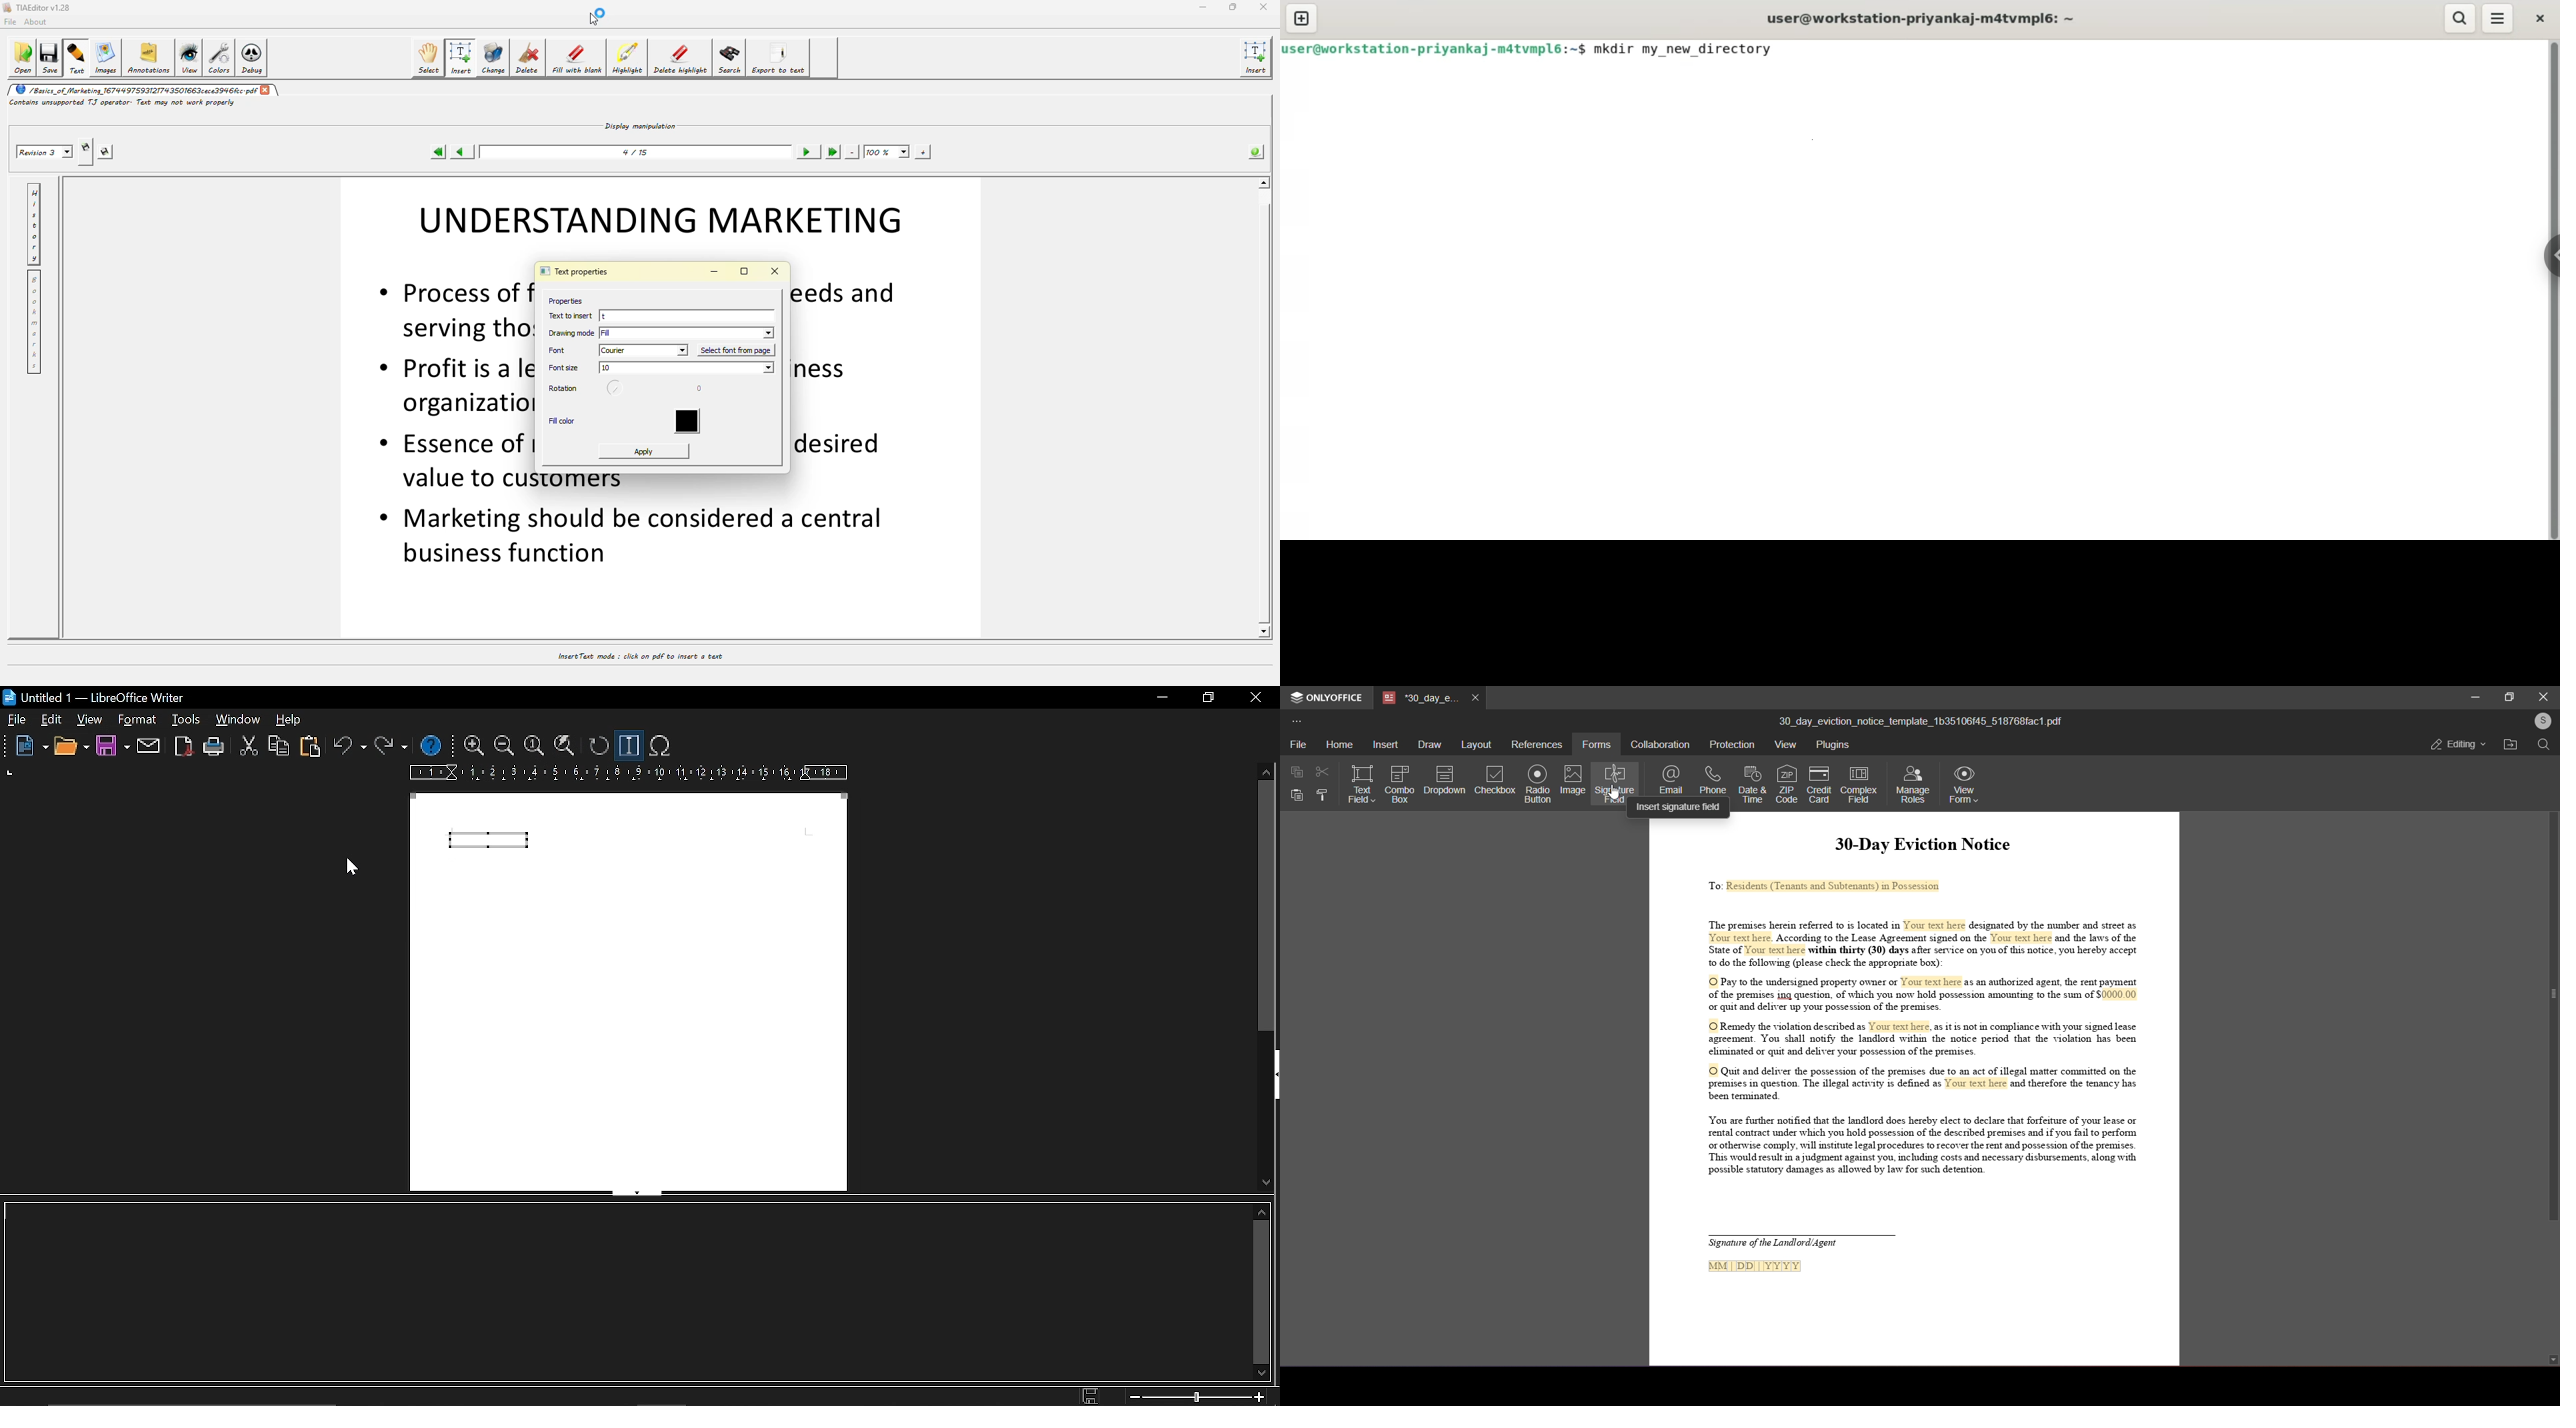 The height and width of the screenshot is (1428, 2576). I want to click on edit, so click(51, 720).